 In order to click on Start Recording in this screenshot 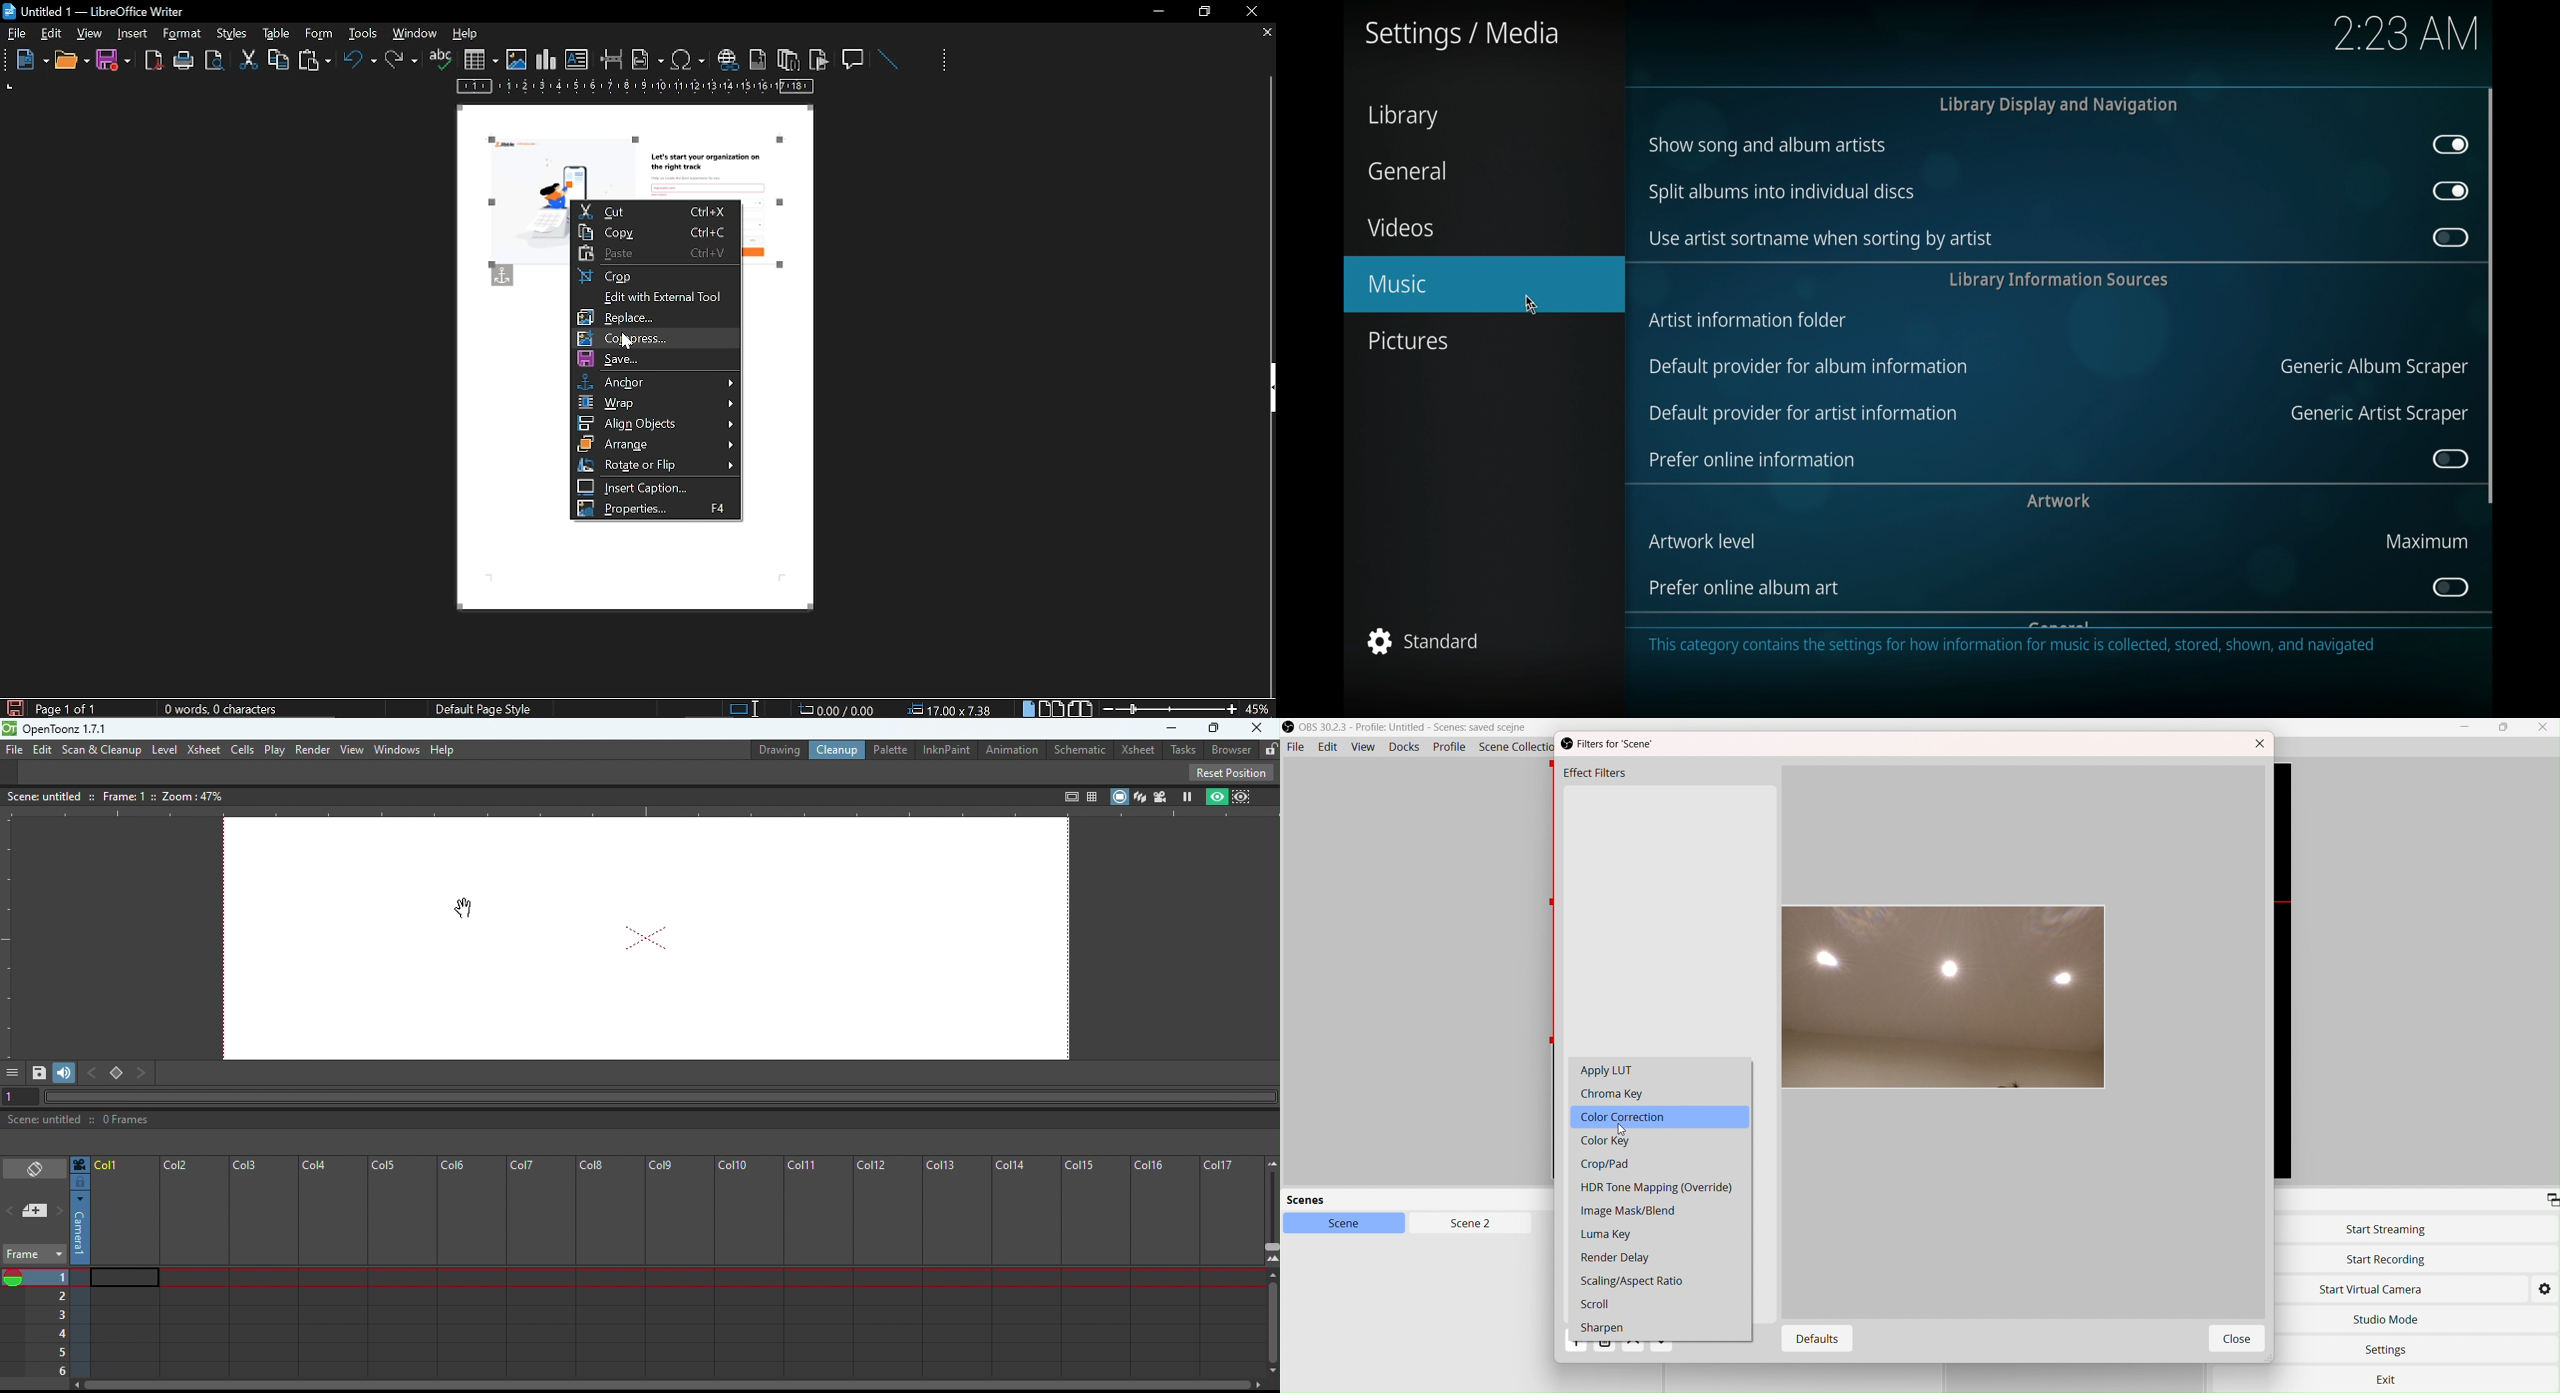, I will do `click(2387, 1260)`.